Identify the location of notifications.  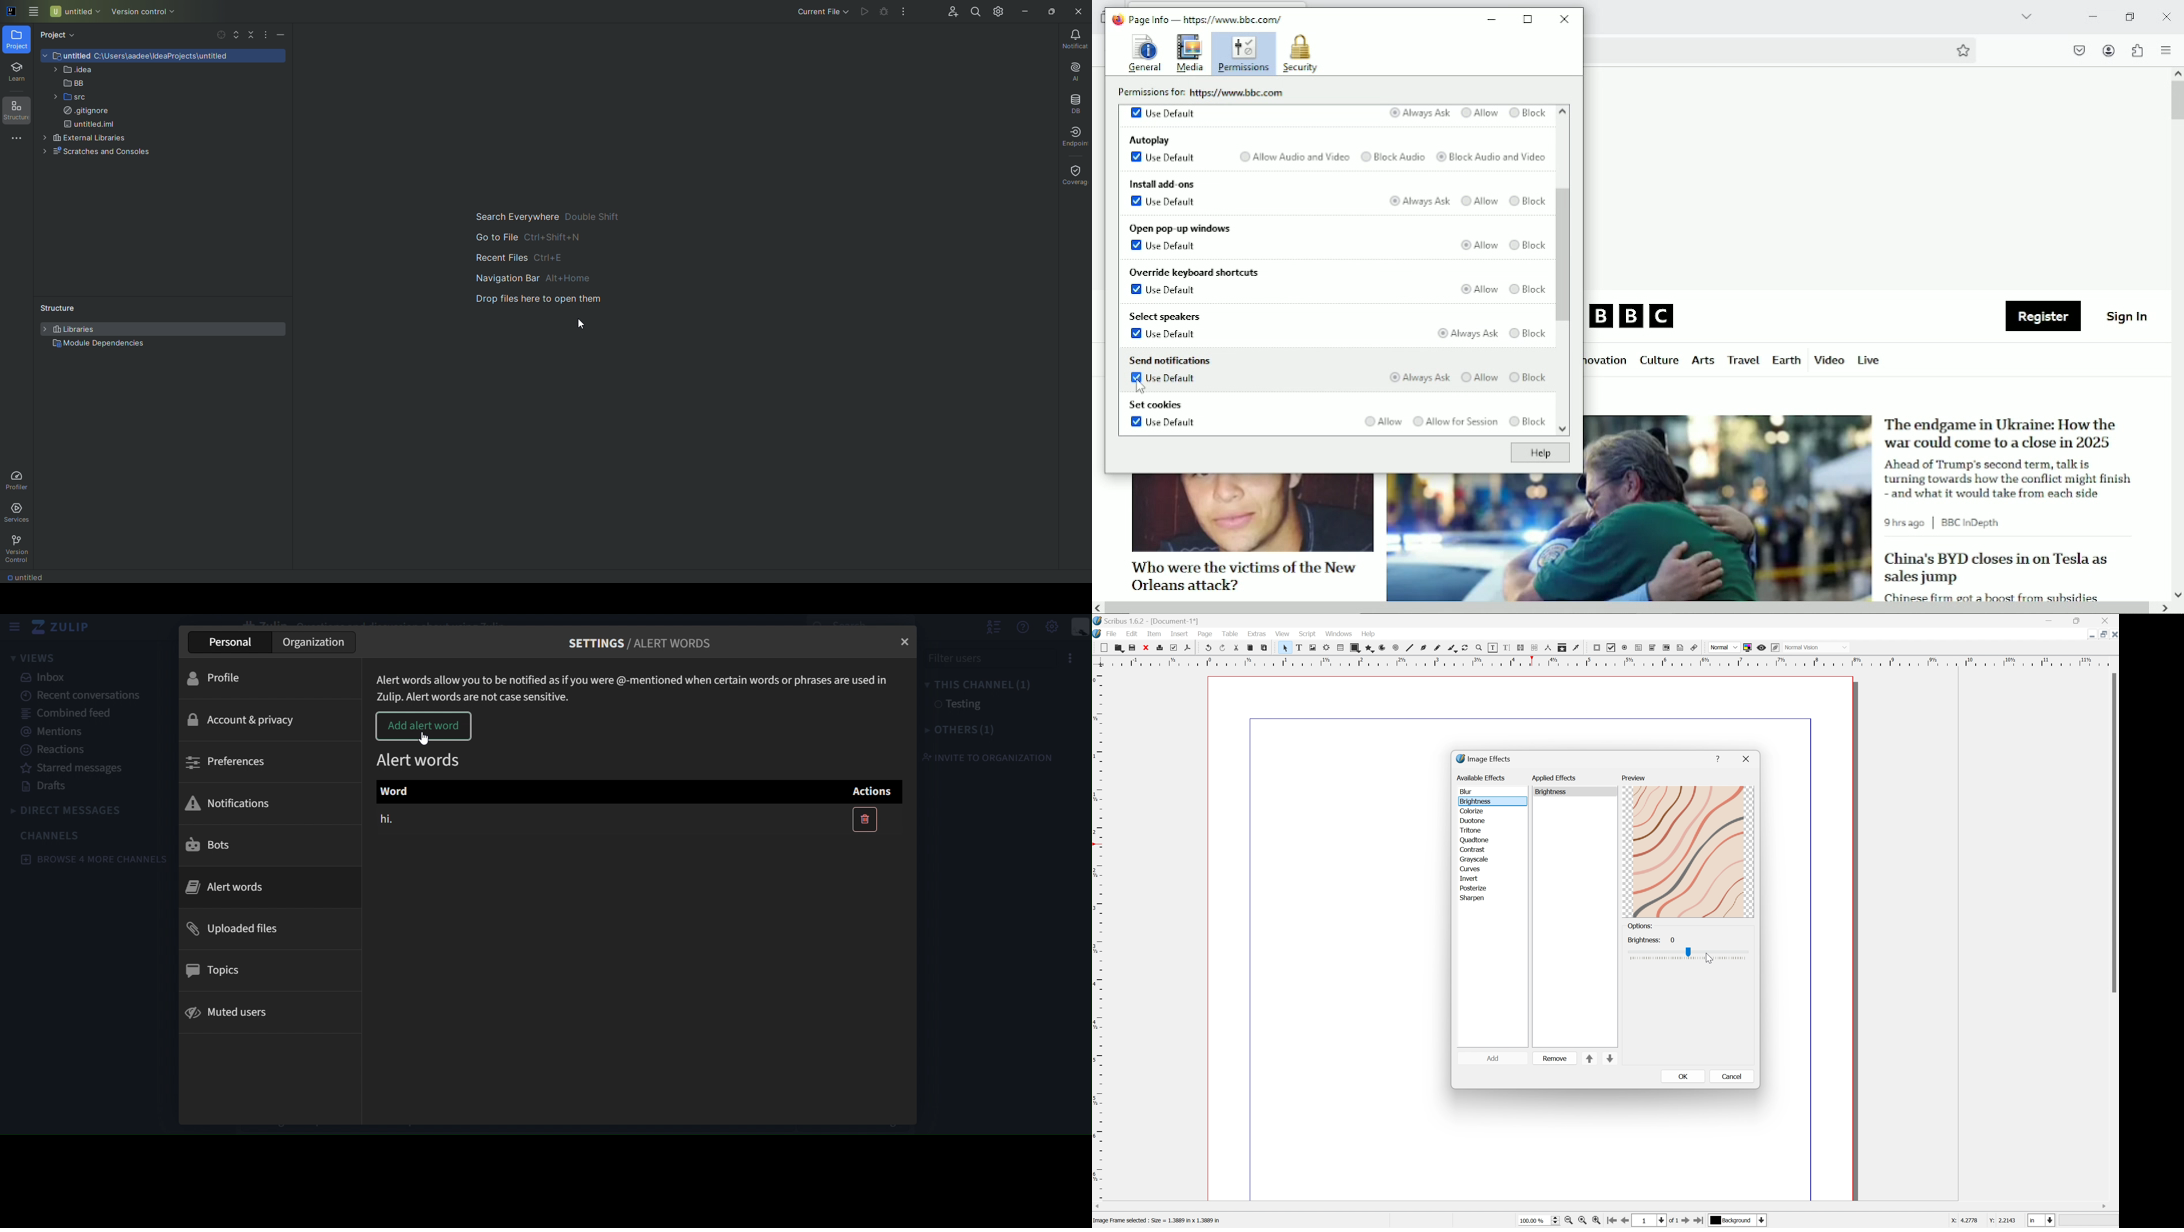
(242, 801).